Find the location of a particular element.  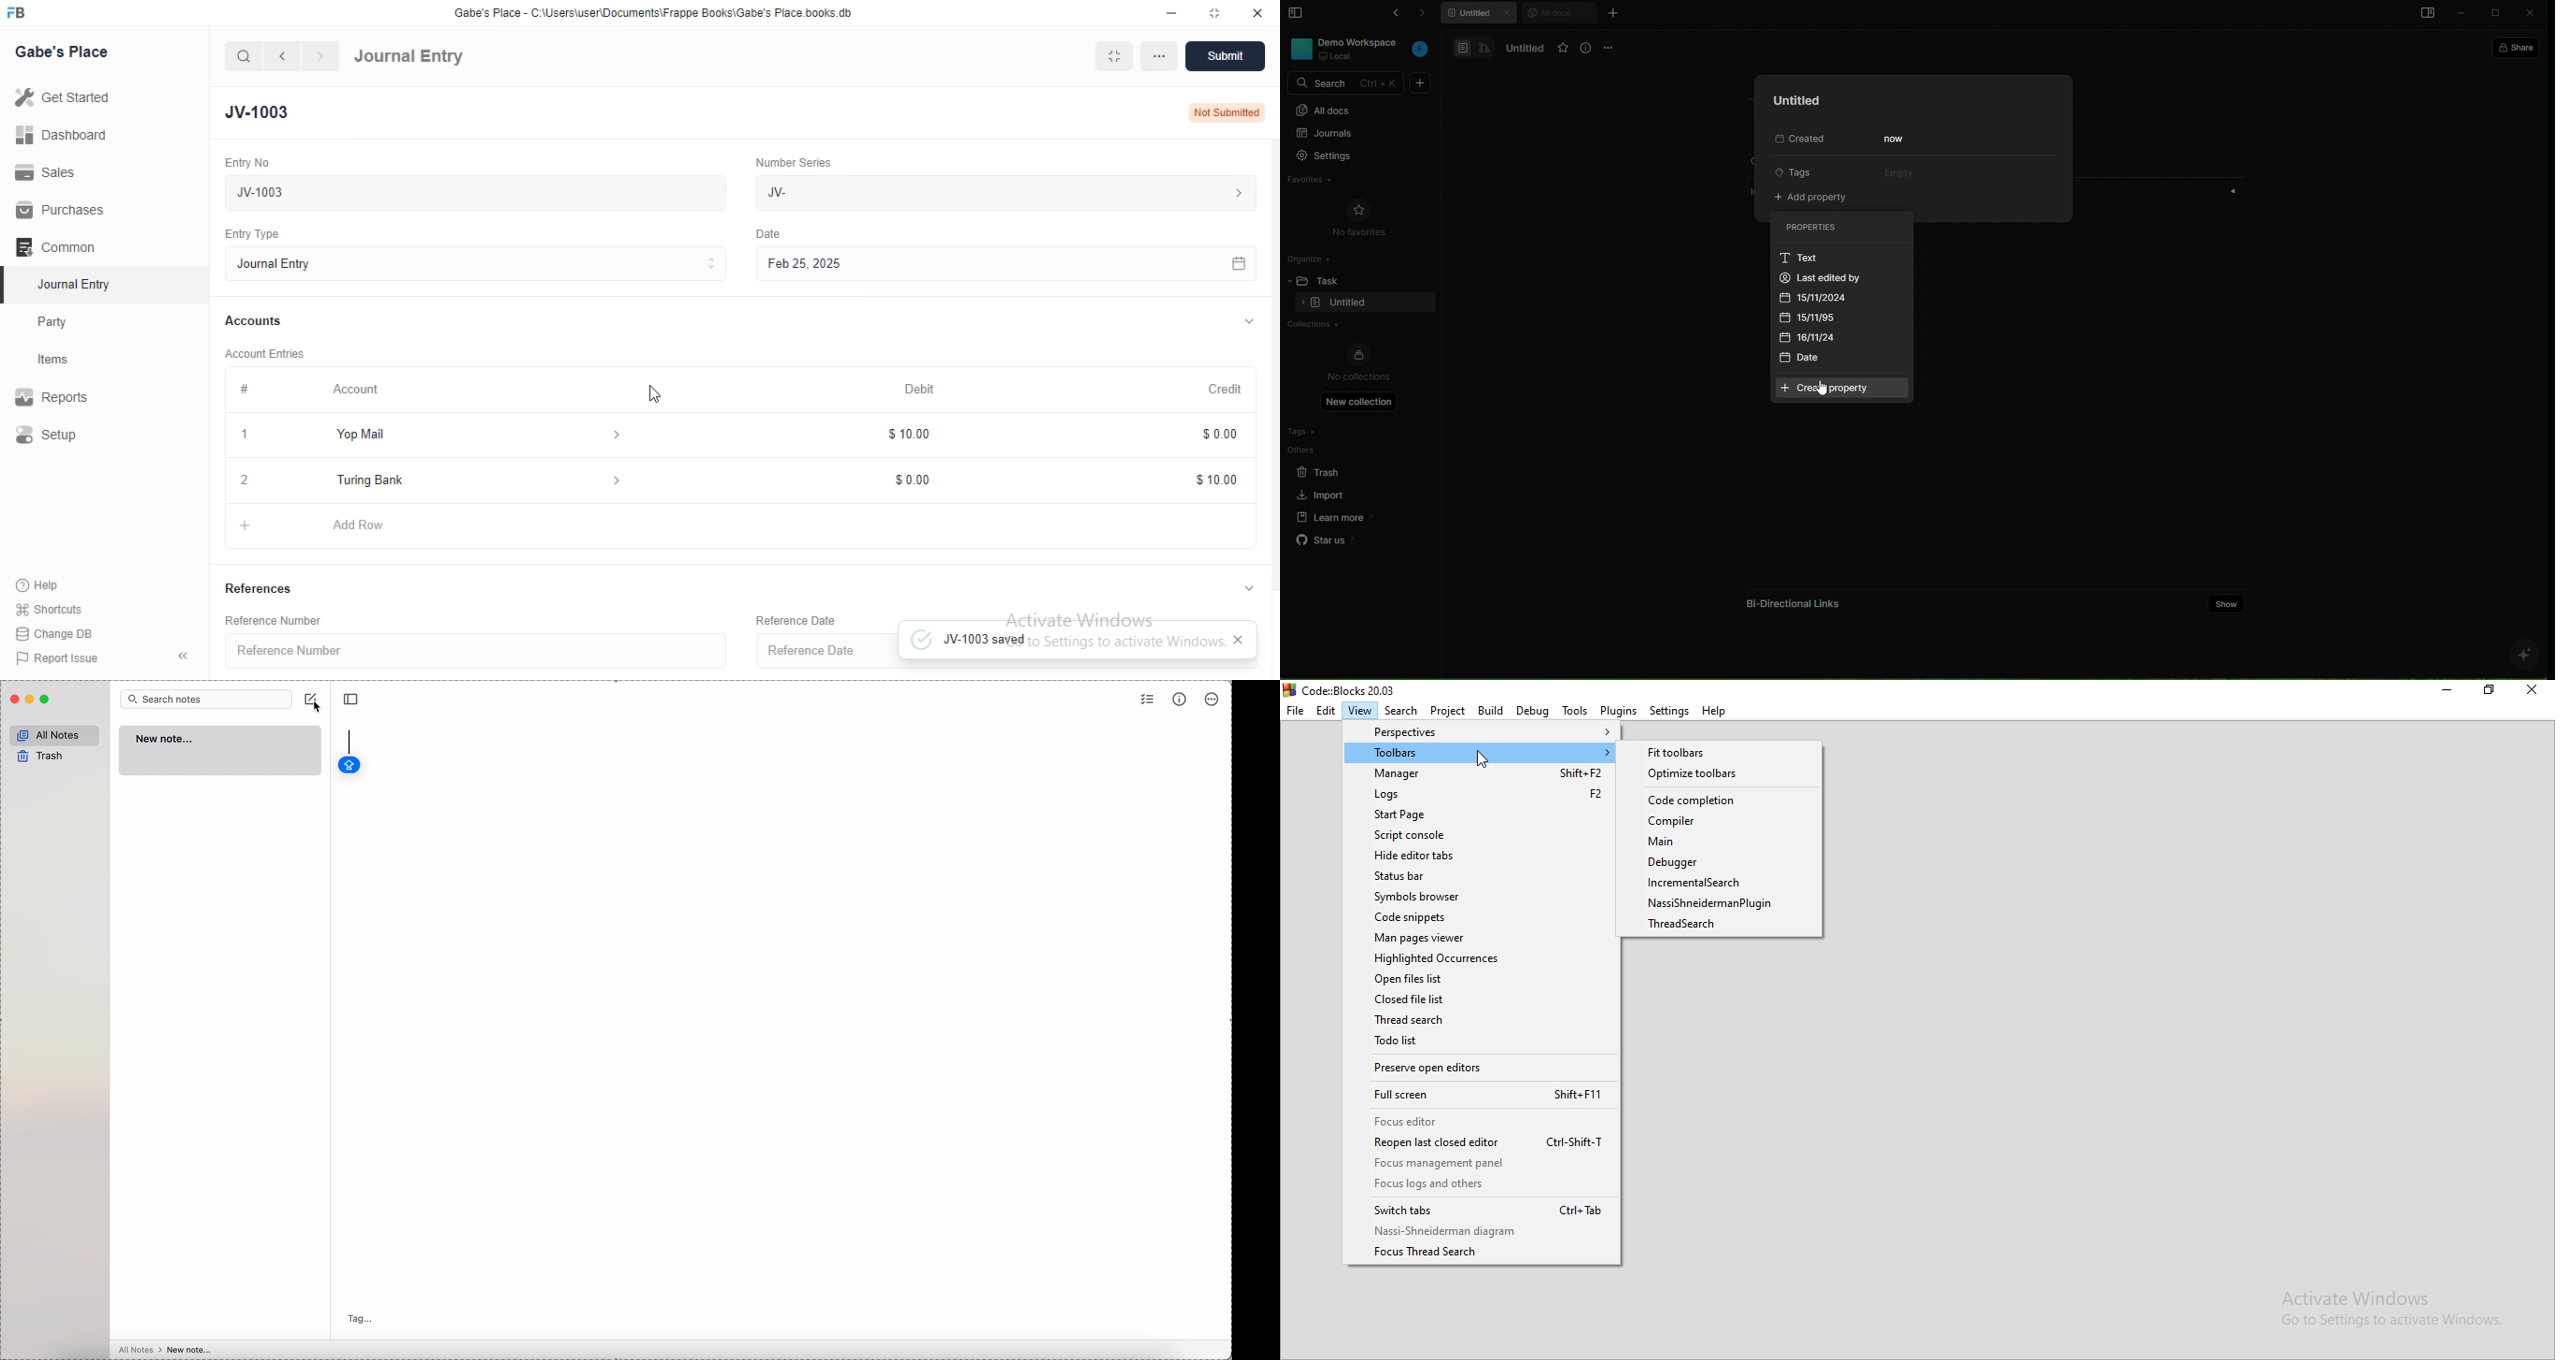

Jv- is located at coordinates (1010, 191).